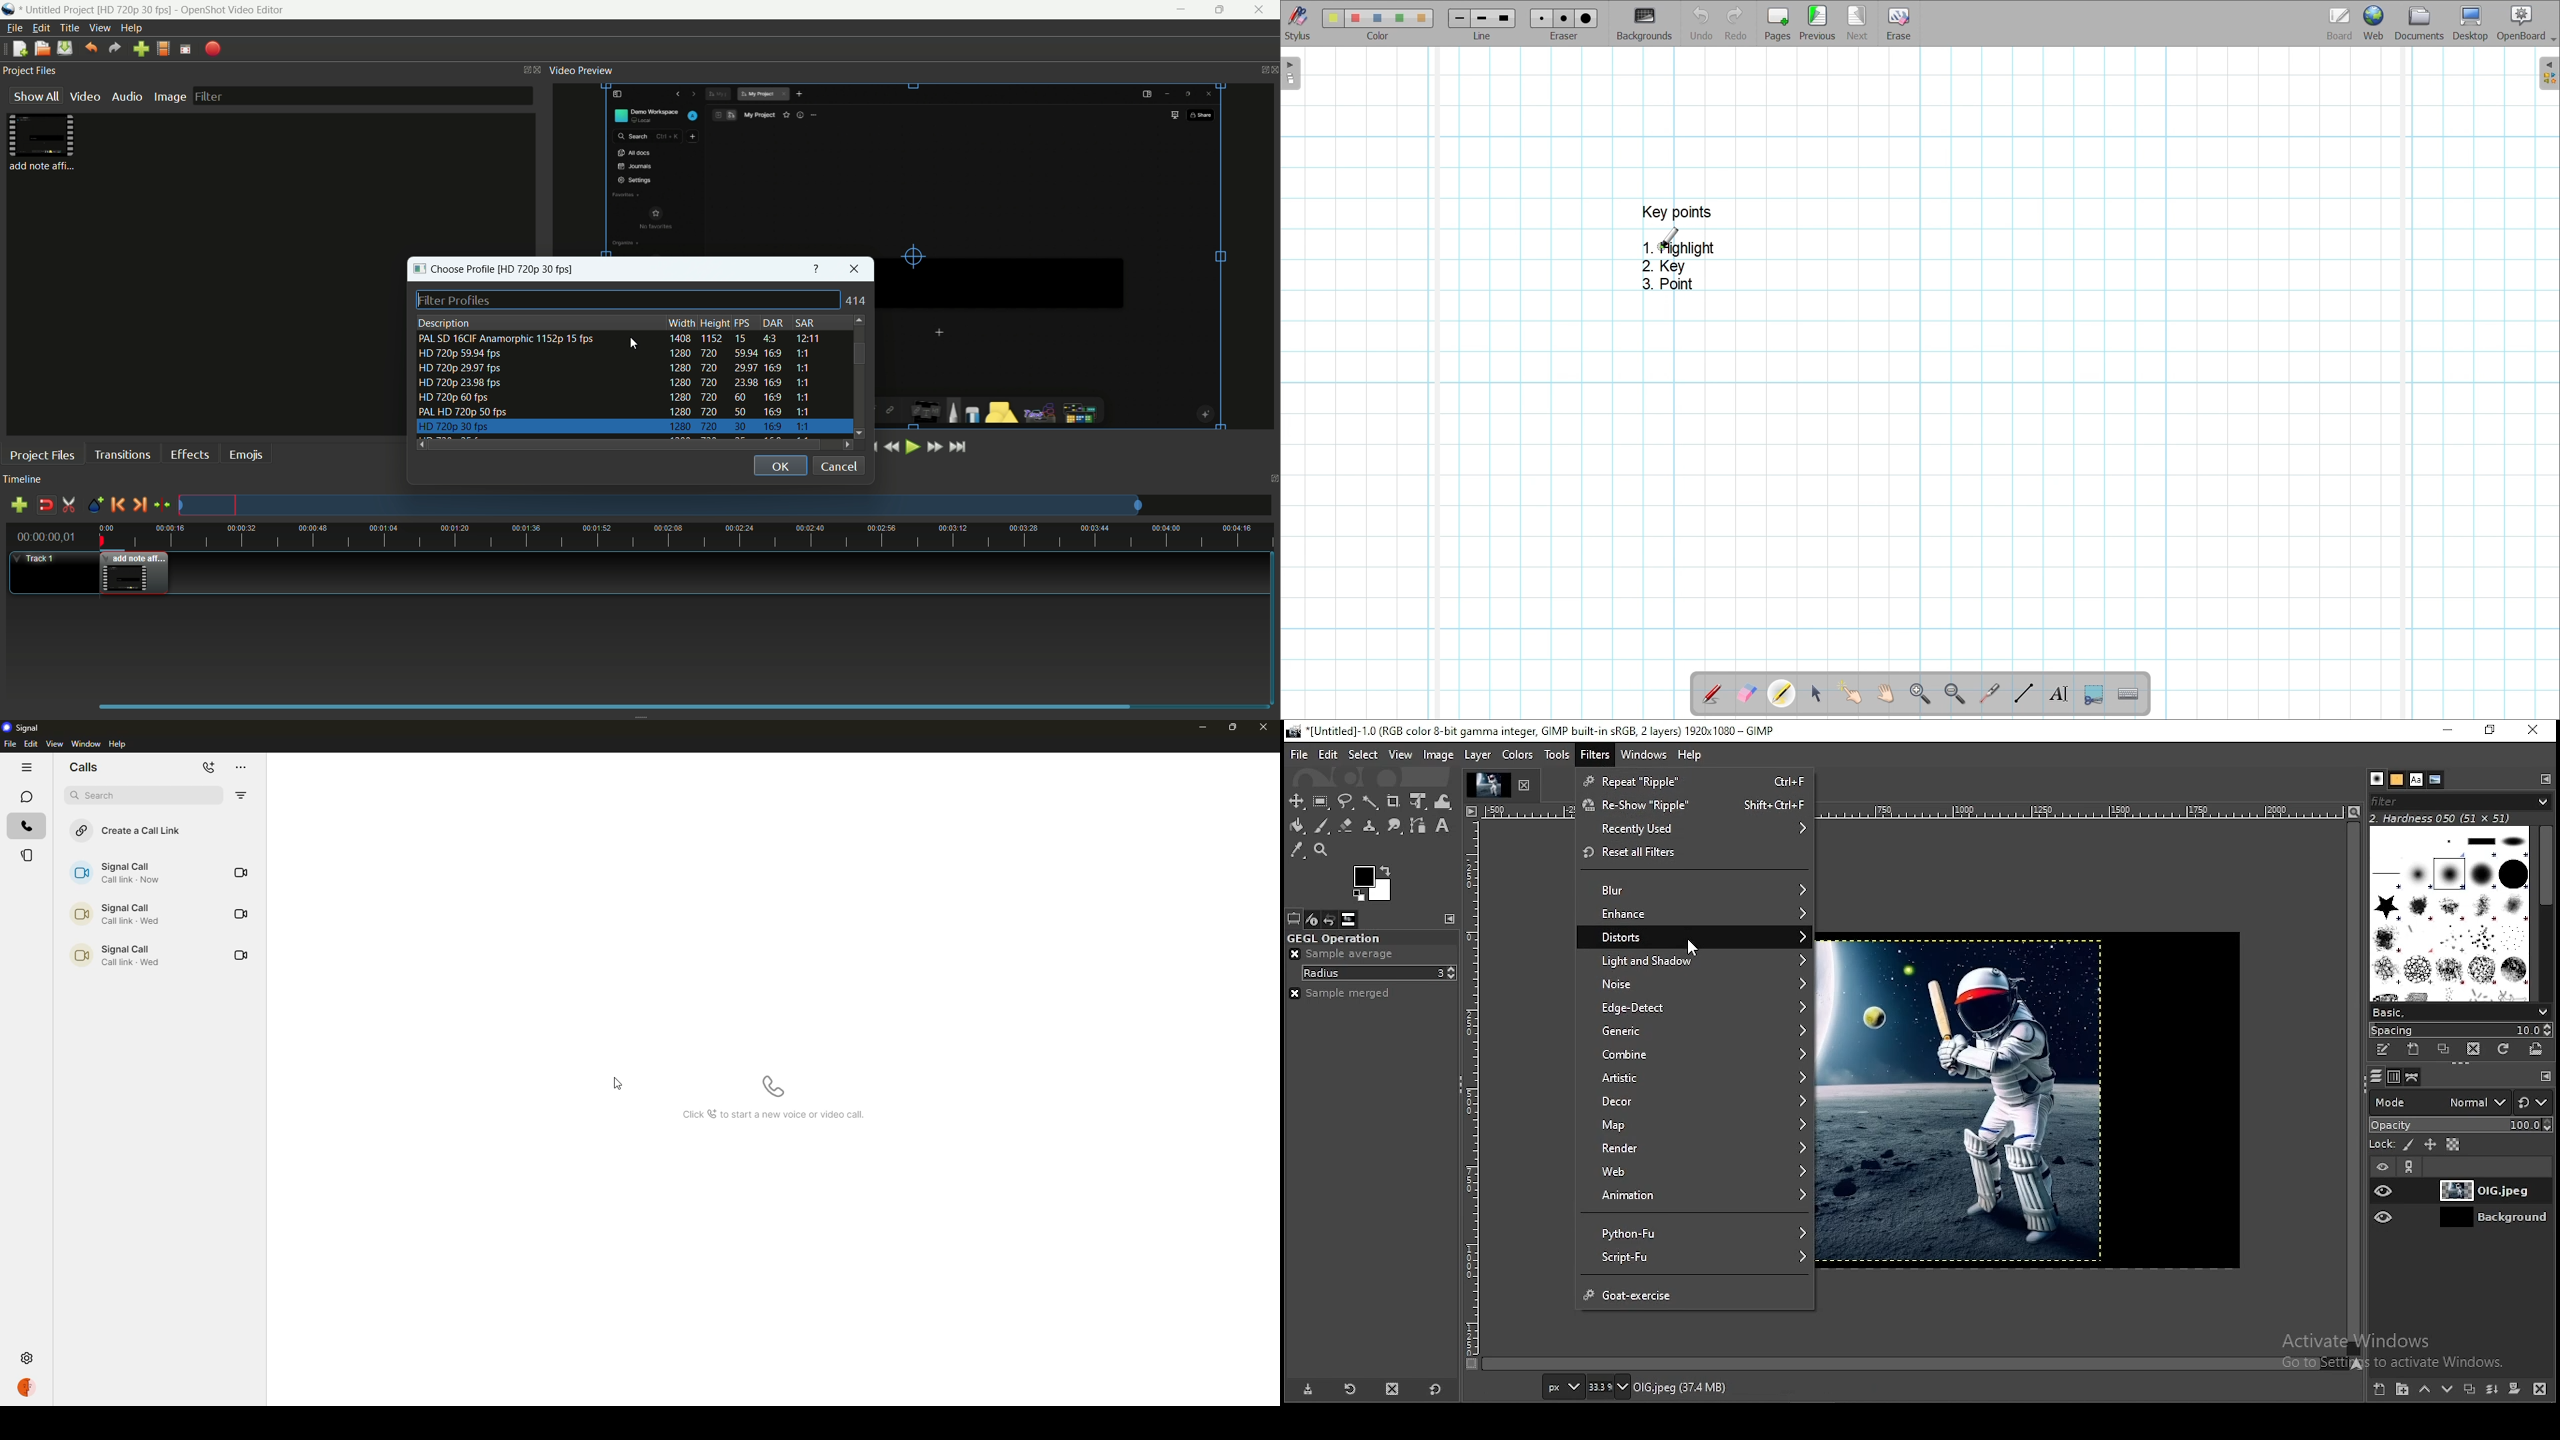  Describe the element at coordinates (619, 354) in the screenshot. I see `profile-2` at that location.